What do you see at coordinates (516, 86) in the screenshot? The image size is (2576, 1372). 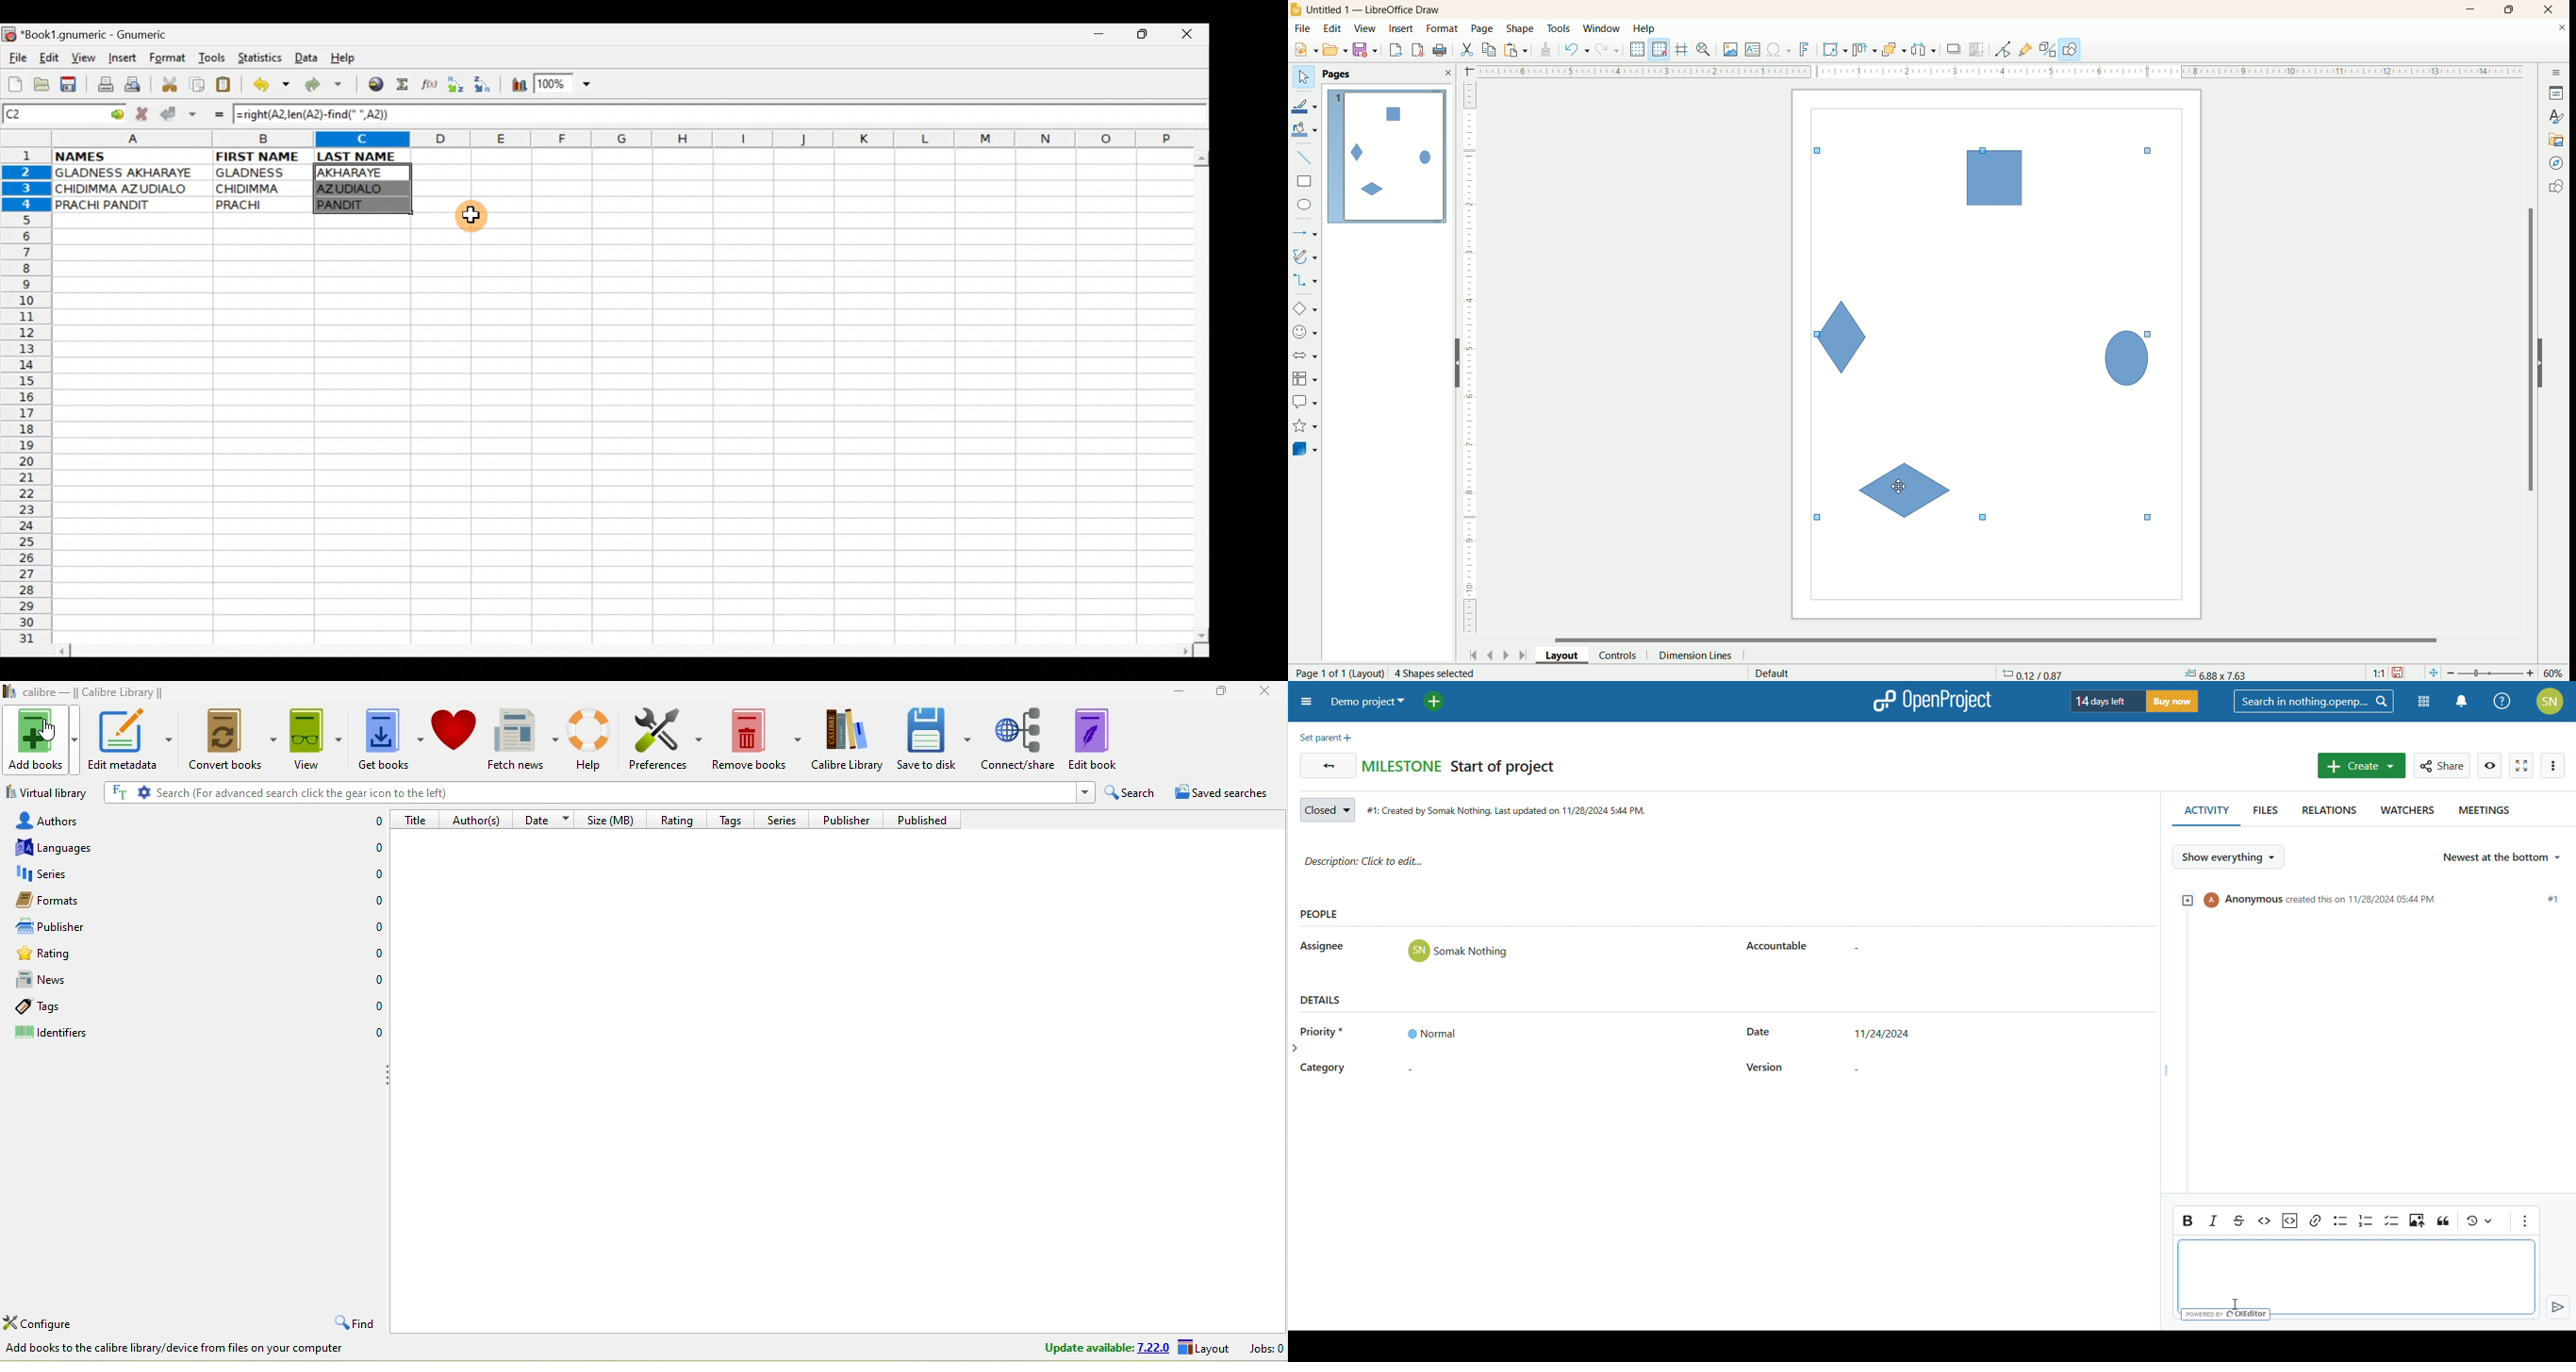 I see `Insert Chart` at bounding box center [516, 86].